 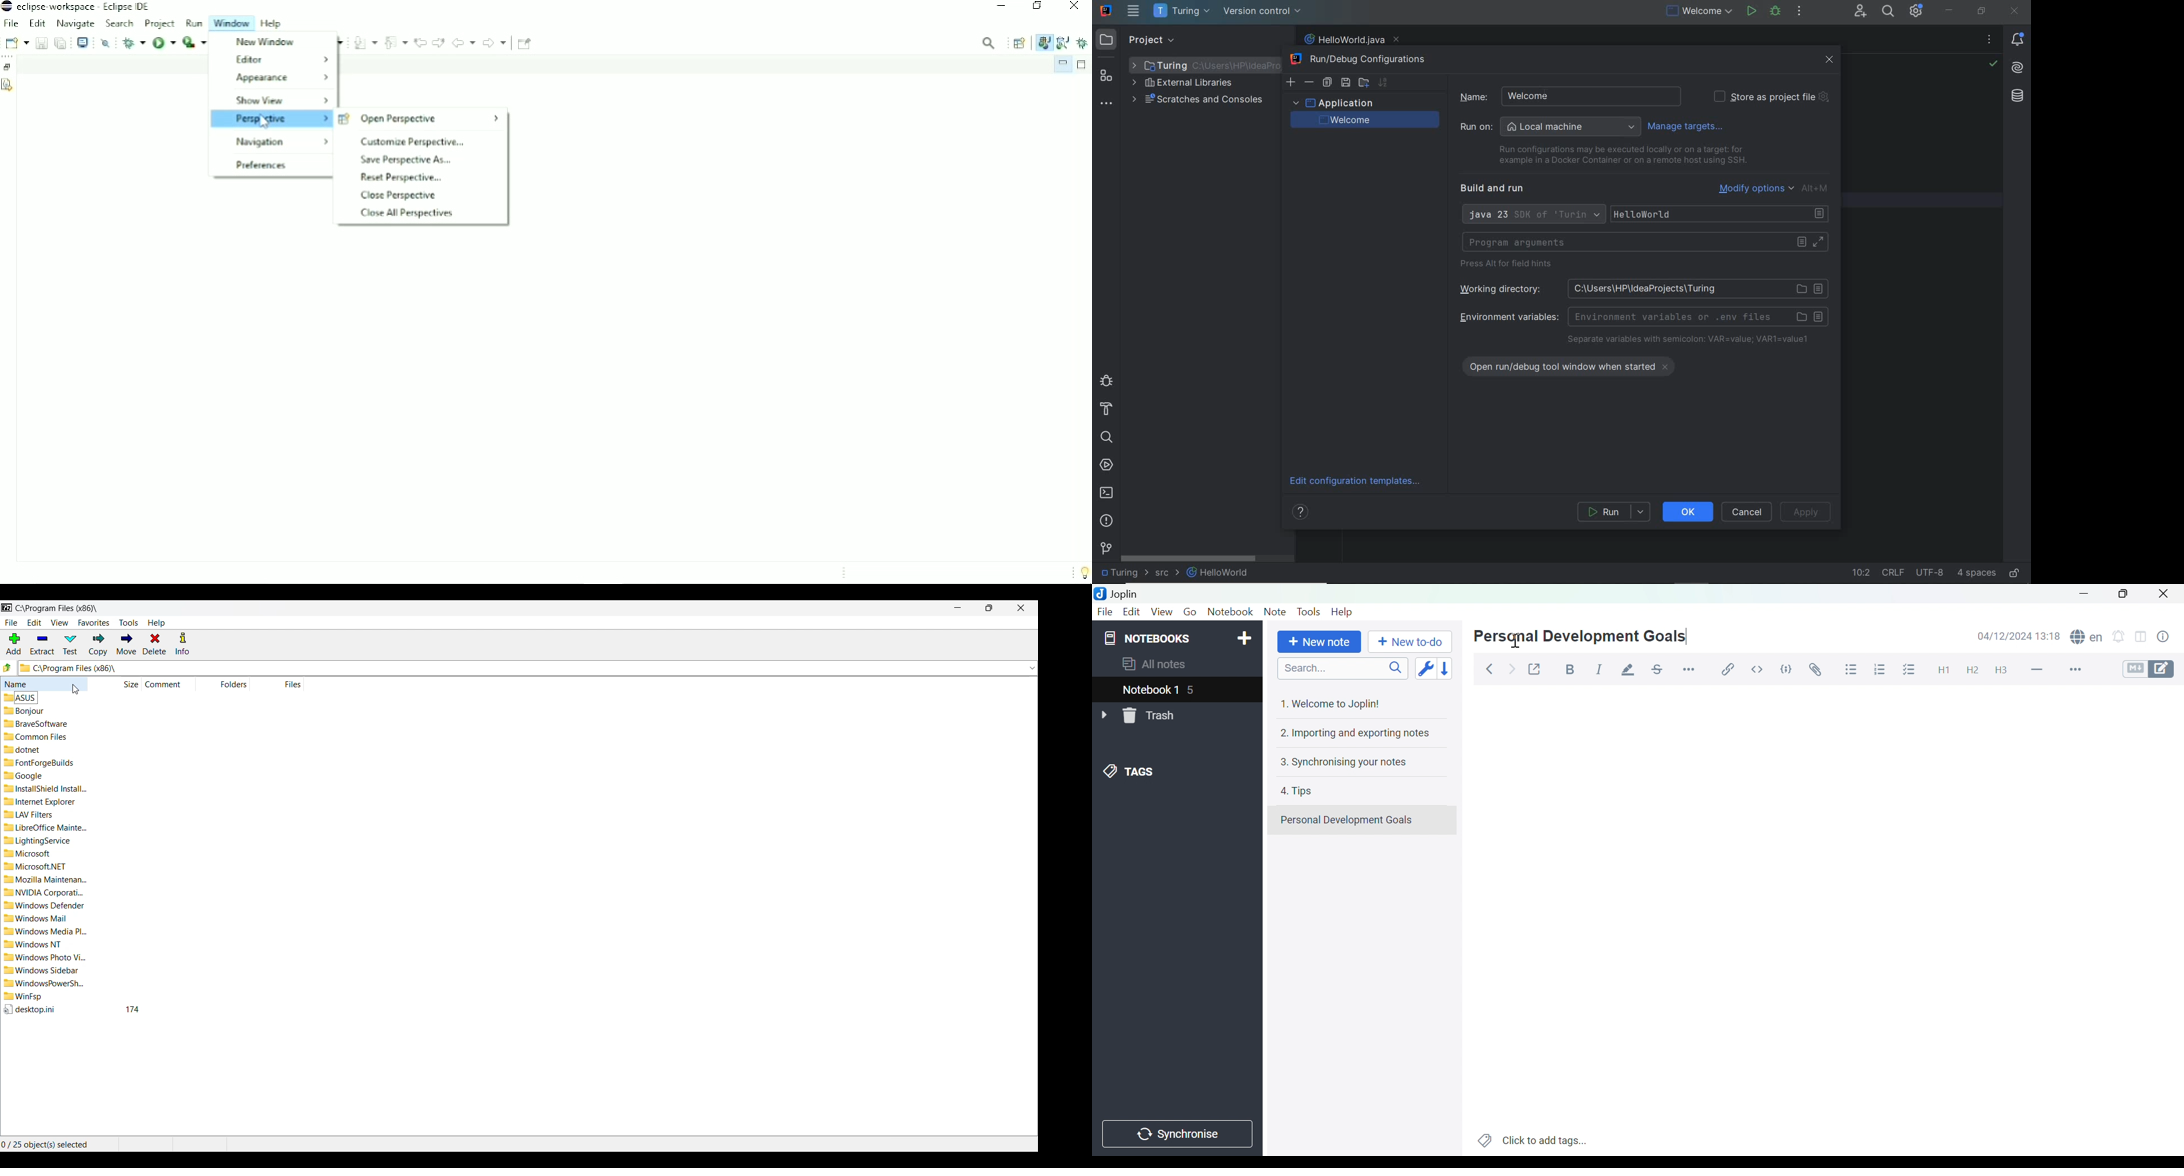 What do you see at coordinates (1177, 1135) in the screenshot?
I see `Synchronise` at bounding box center [1177, 1135].